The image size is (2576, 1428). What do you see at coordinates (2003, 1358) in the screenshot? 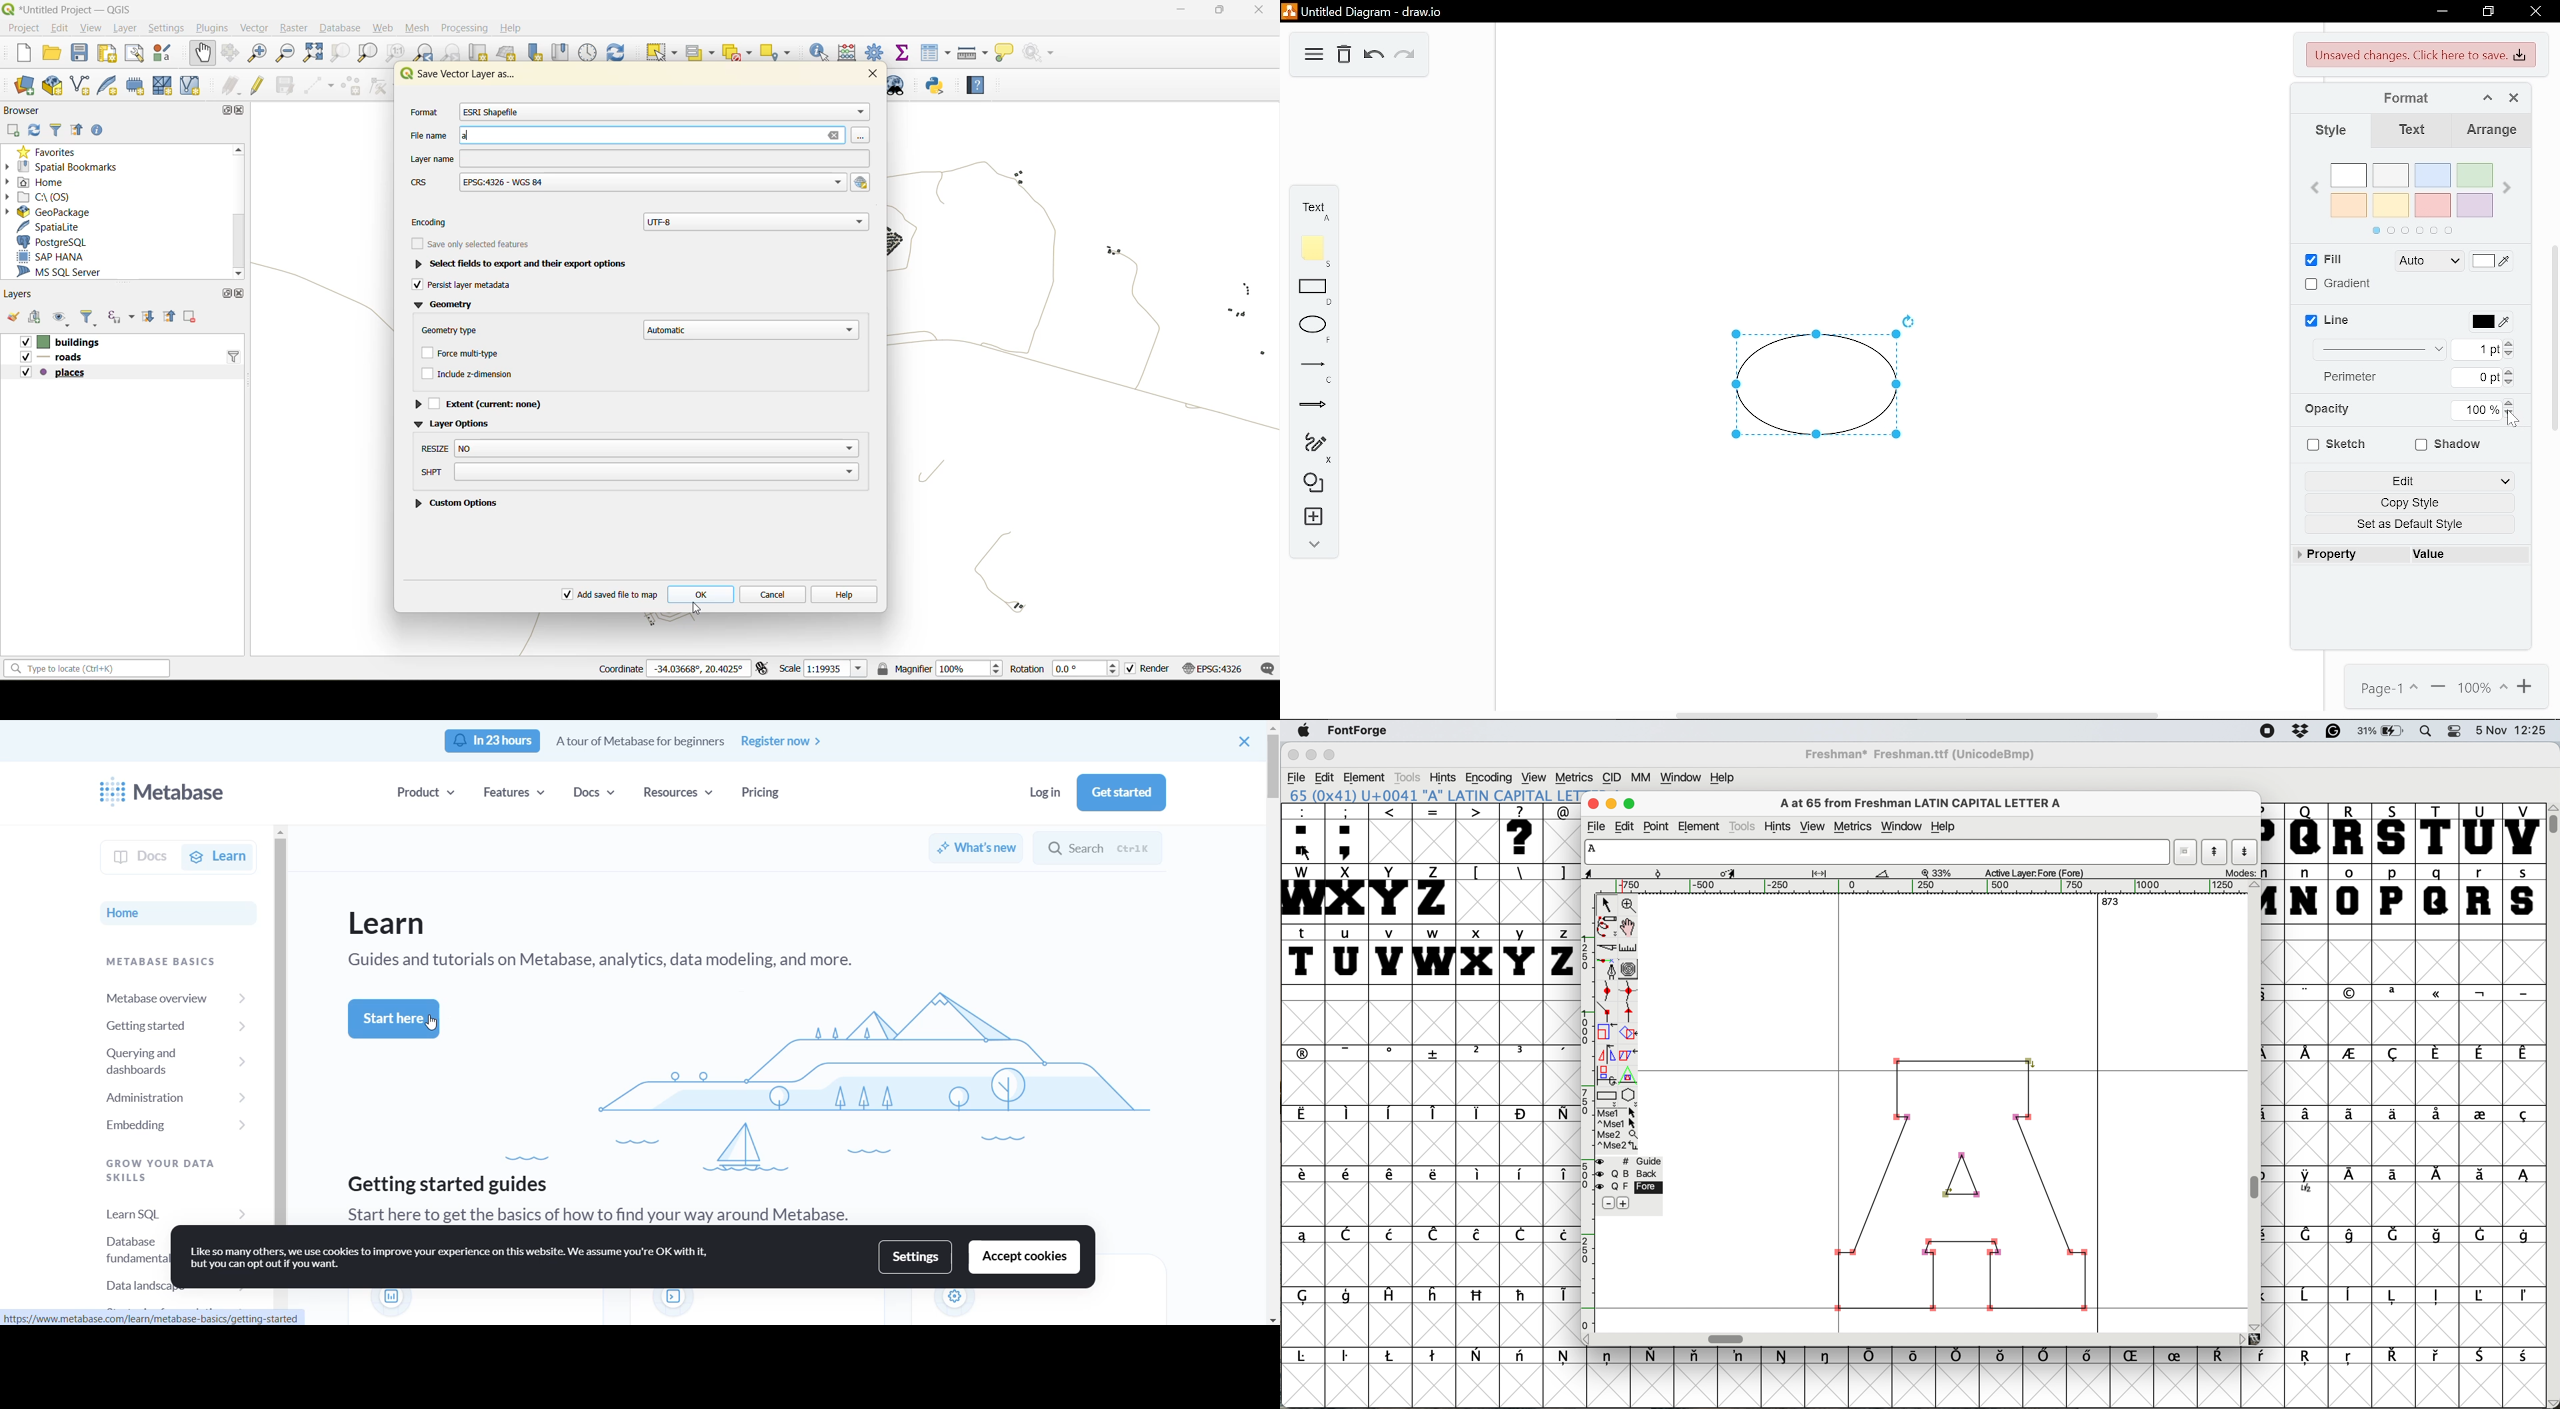
I see `symbol` at bounding box center [2003, 1358].